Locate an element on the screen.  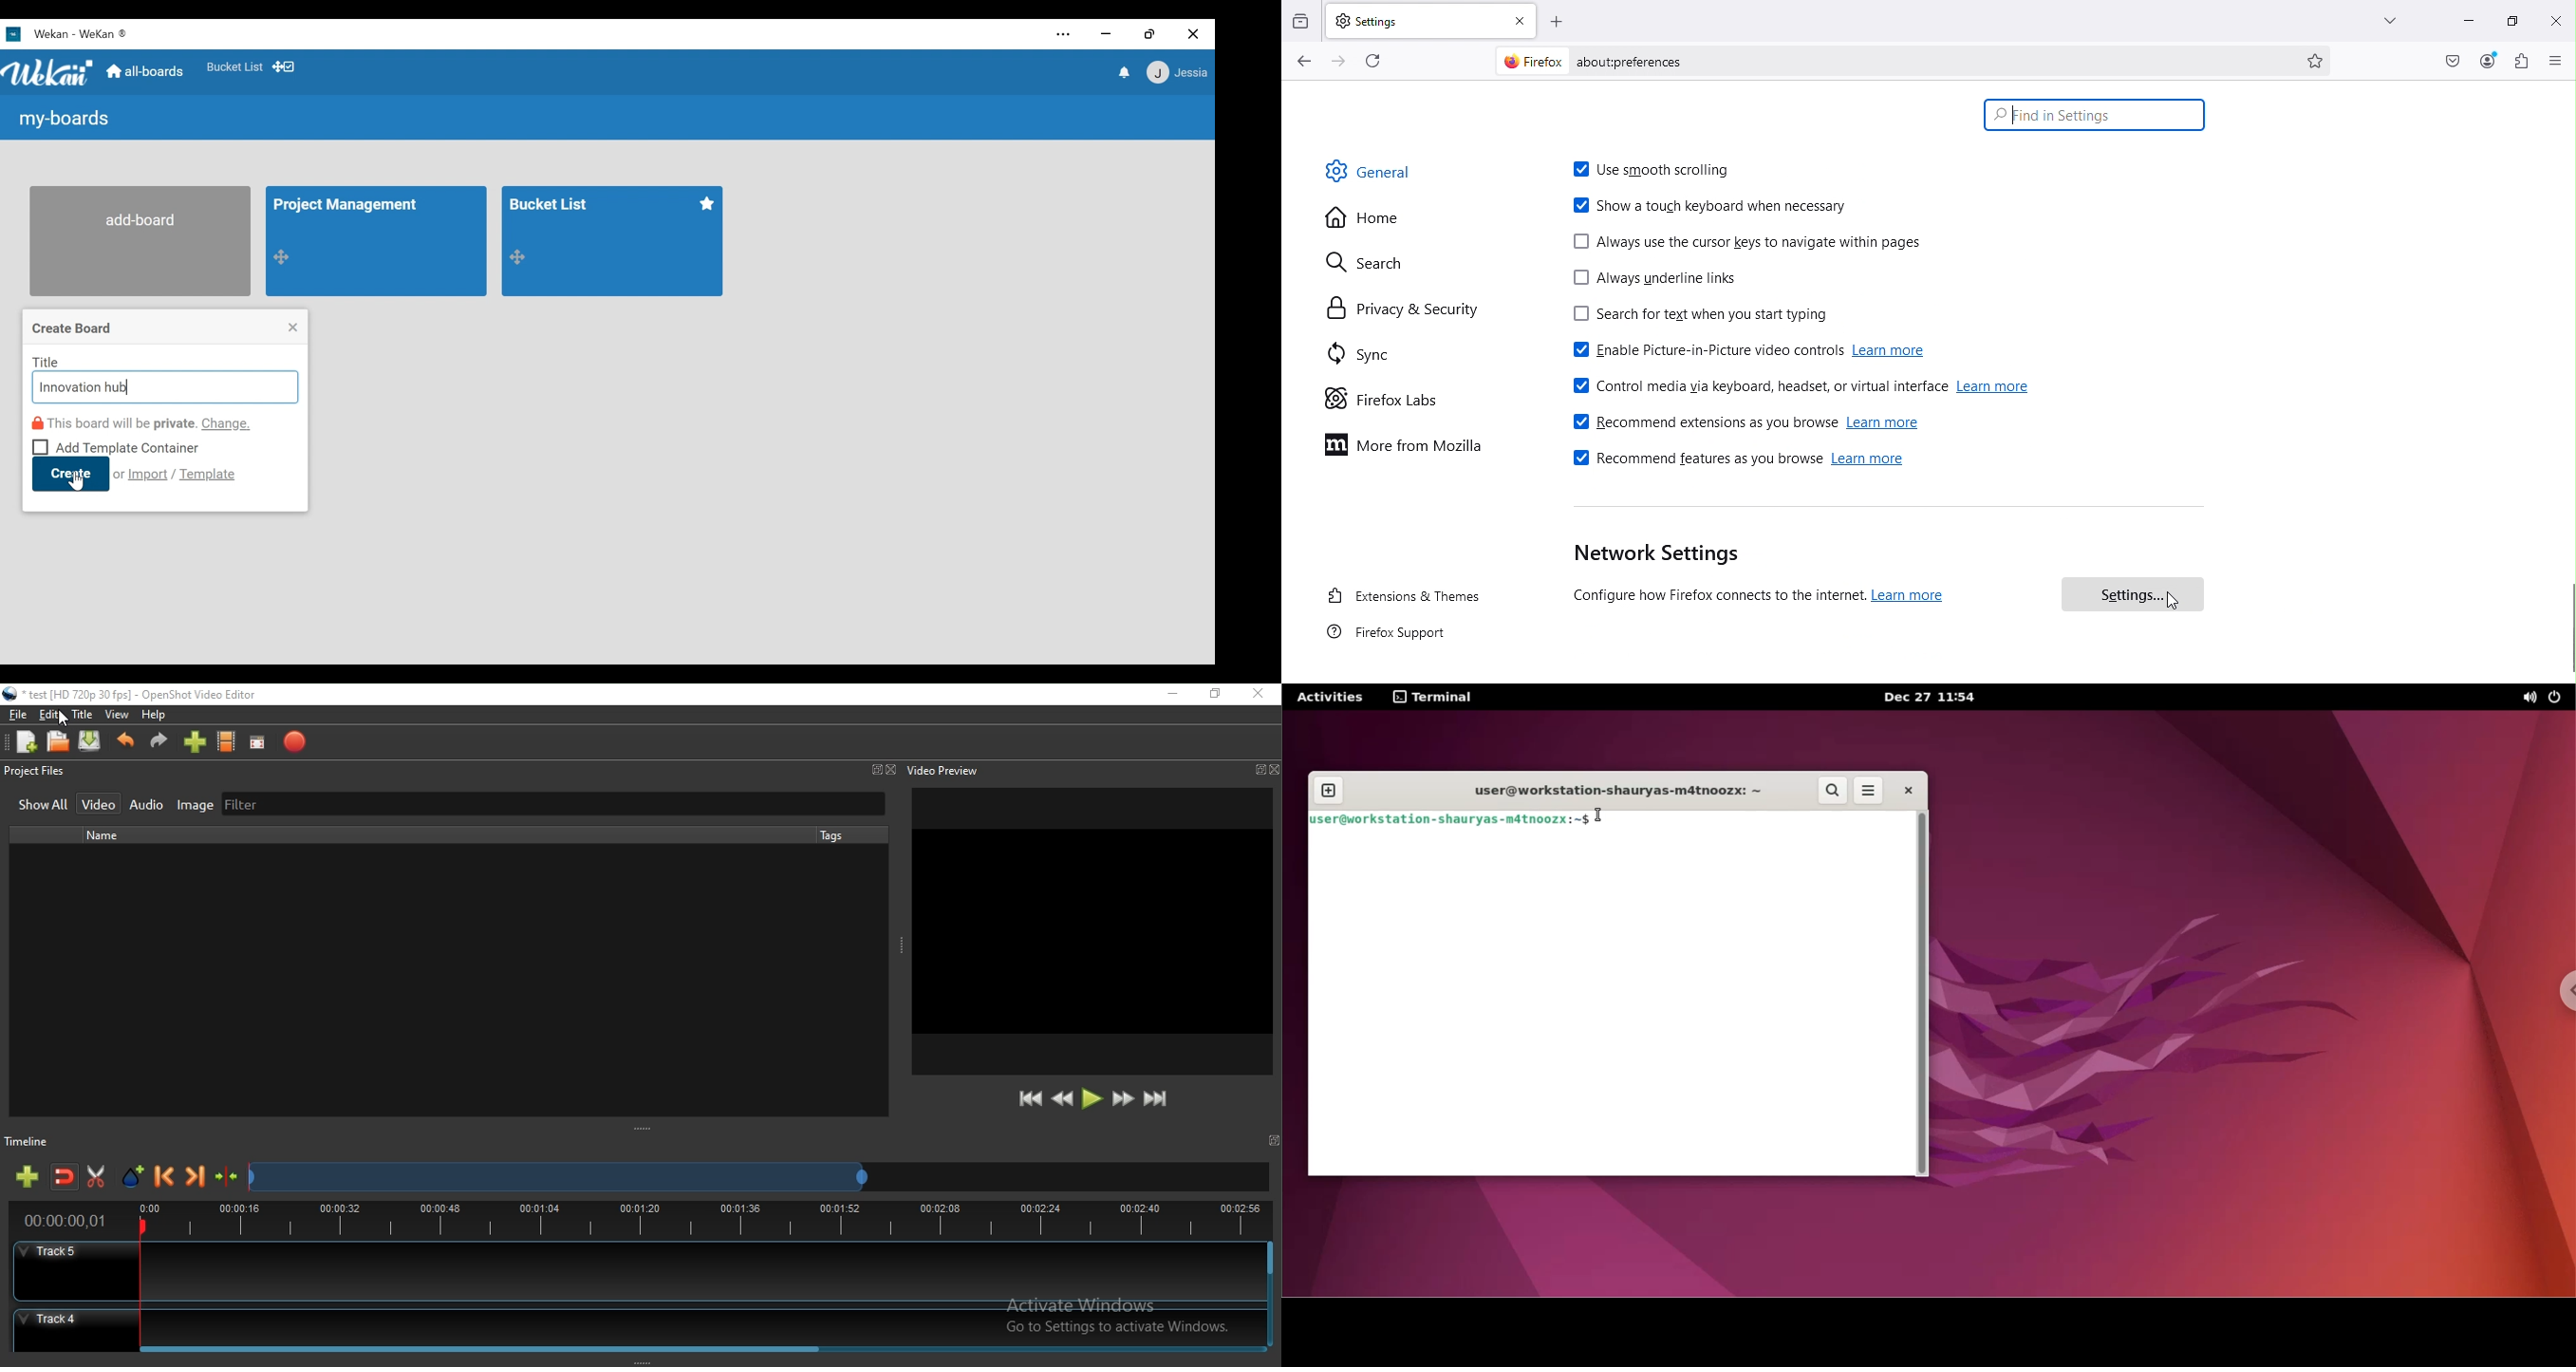
Add Board is located at coordinates (140, 240).